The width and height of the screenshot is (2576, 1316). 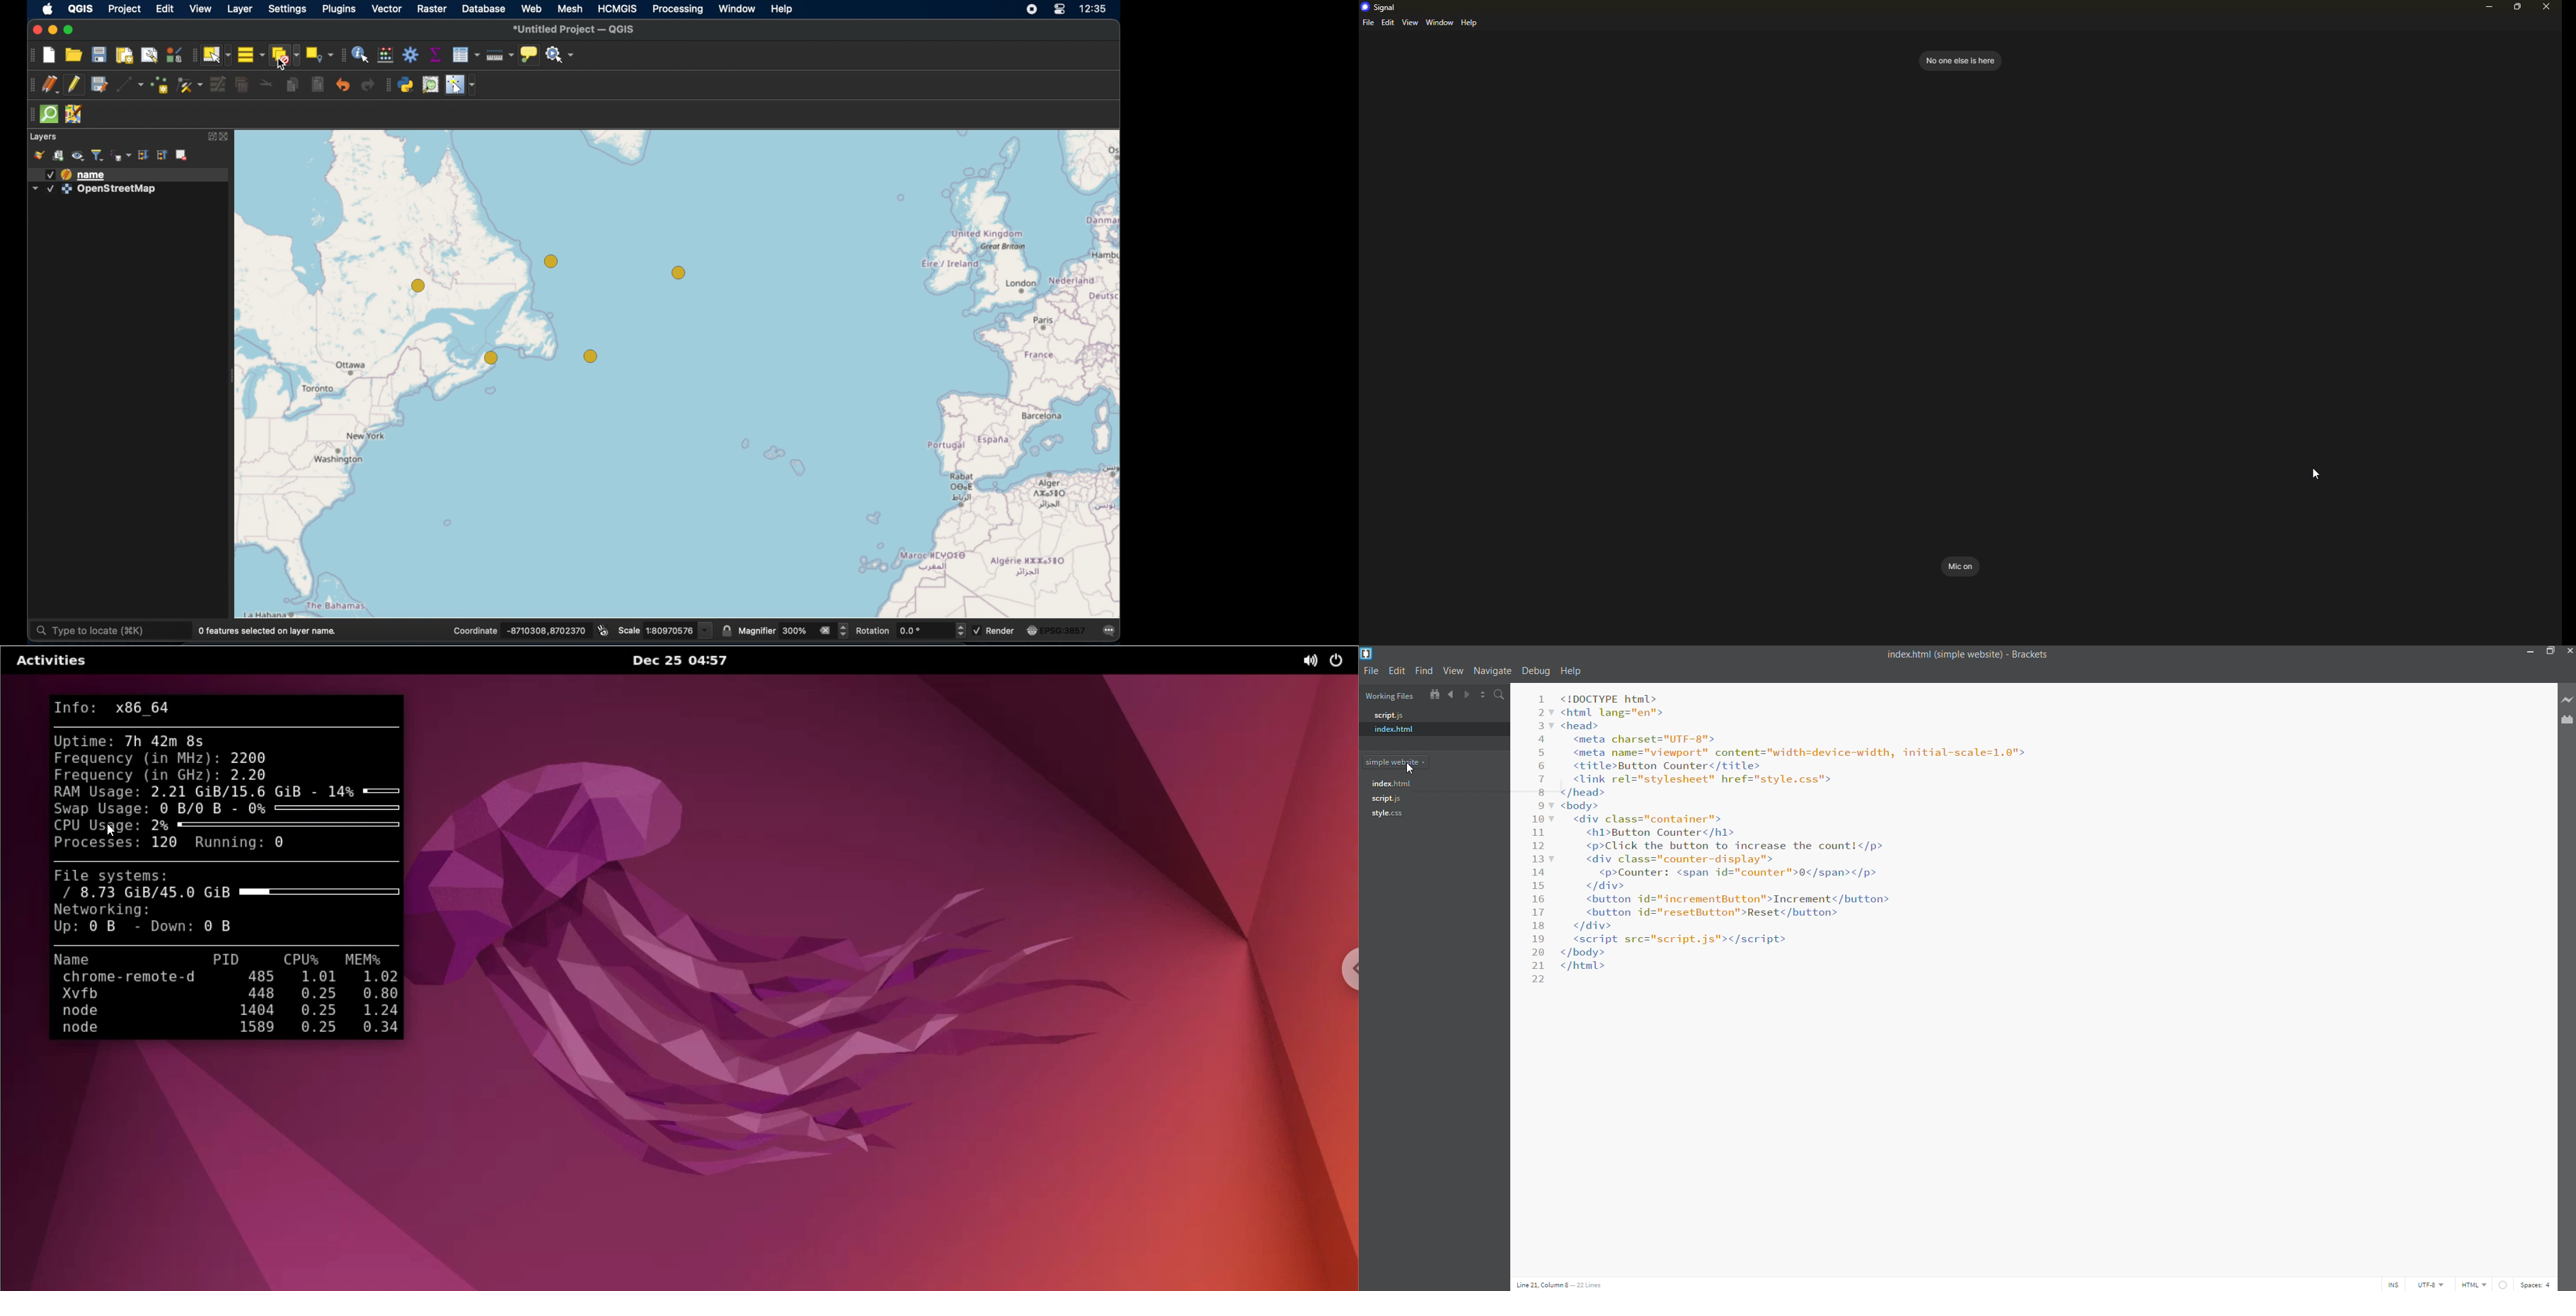 What do you see at coordinates (2519, 7) in the screenshot?
I see `maximize` at bounding box center [2519, 7].